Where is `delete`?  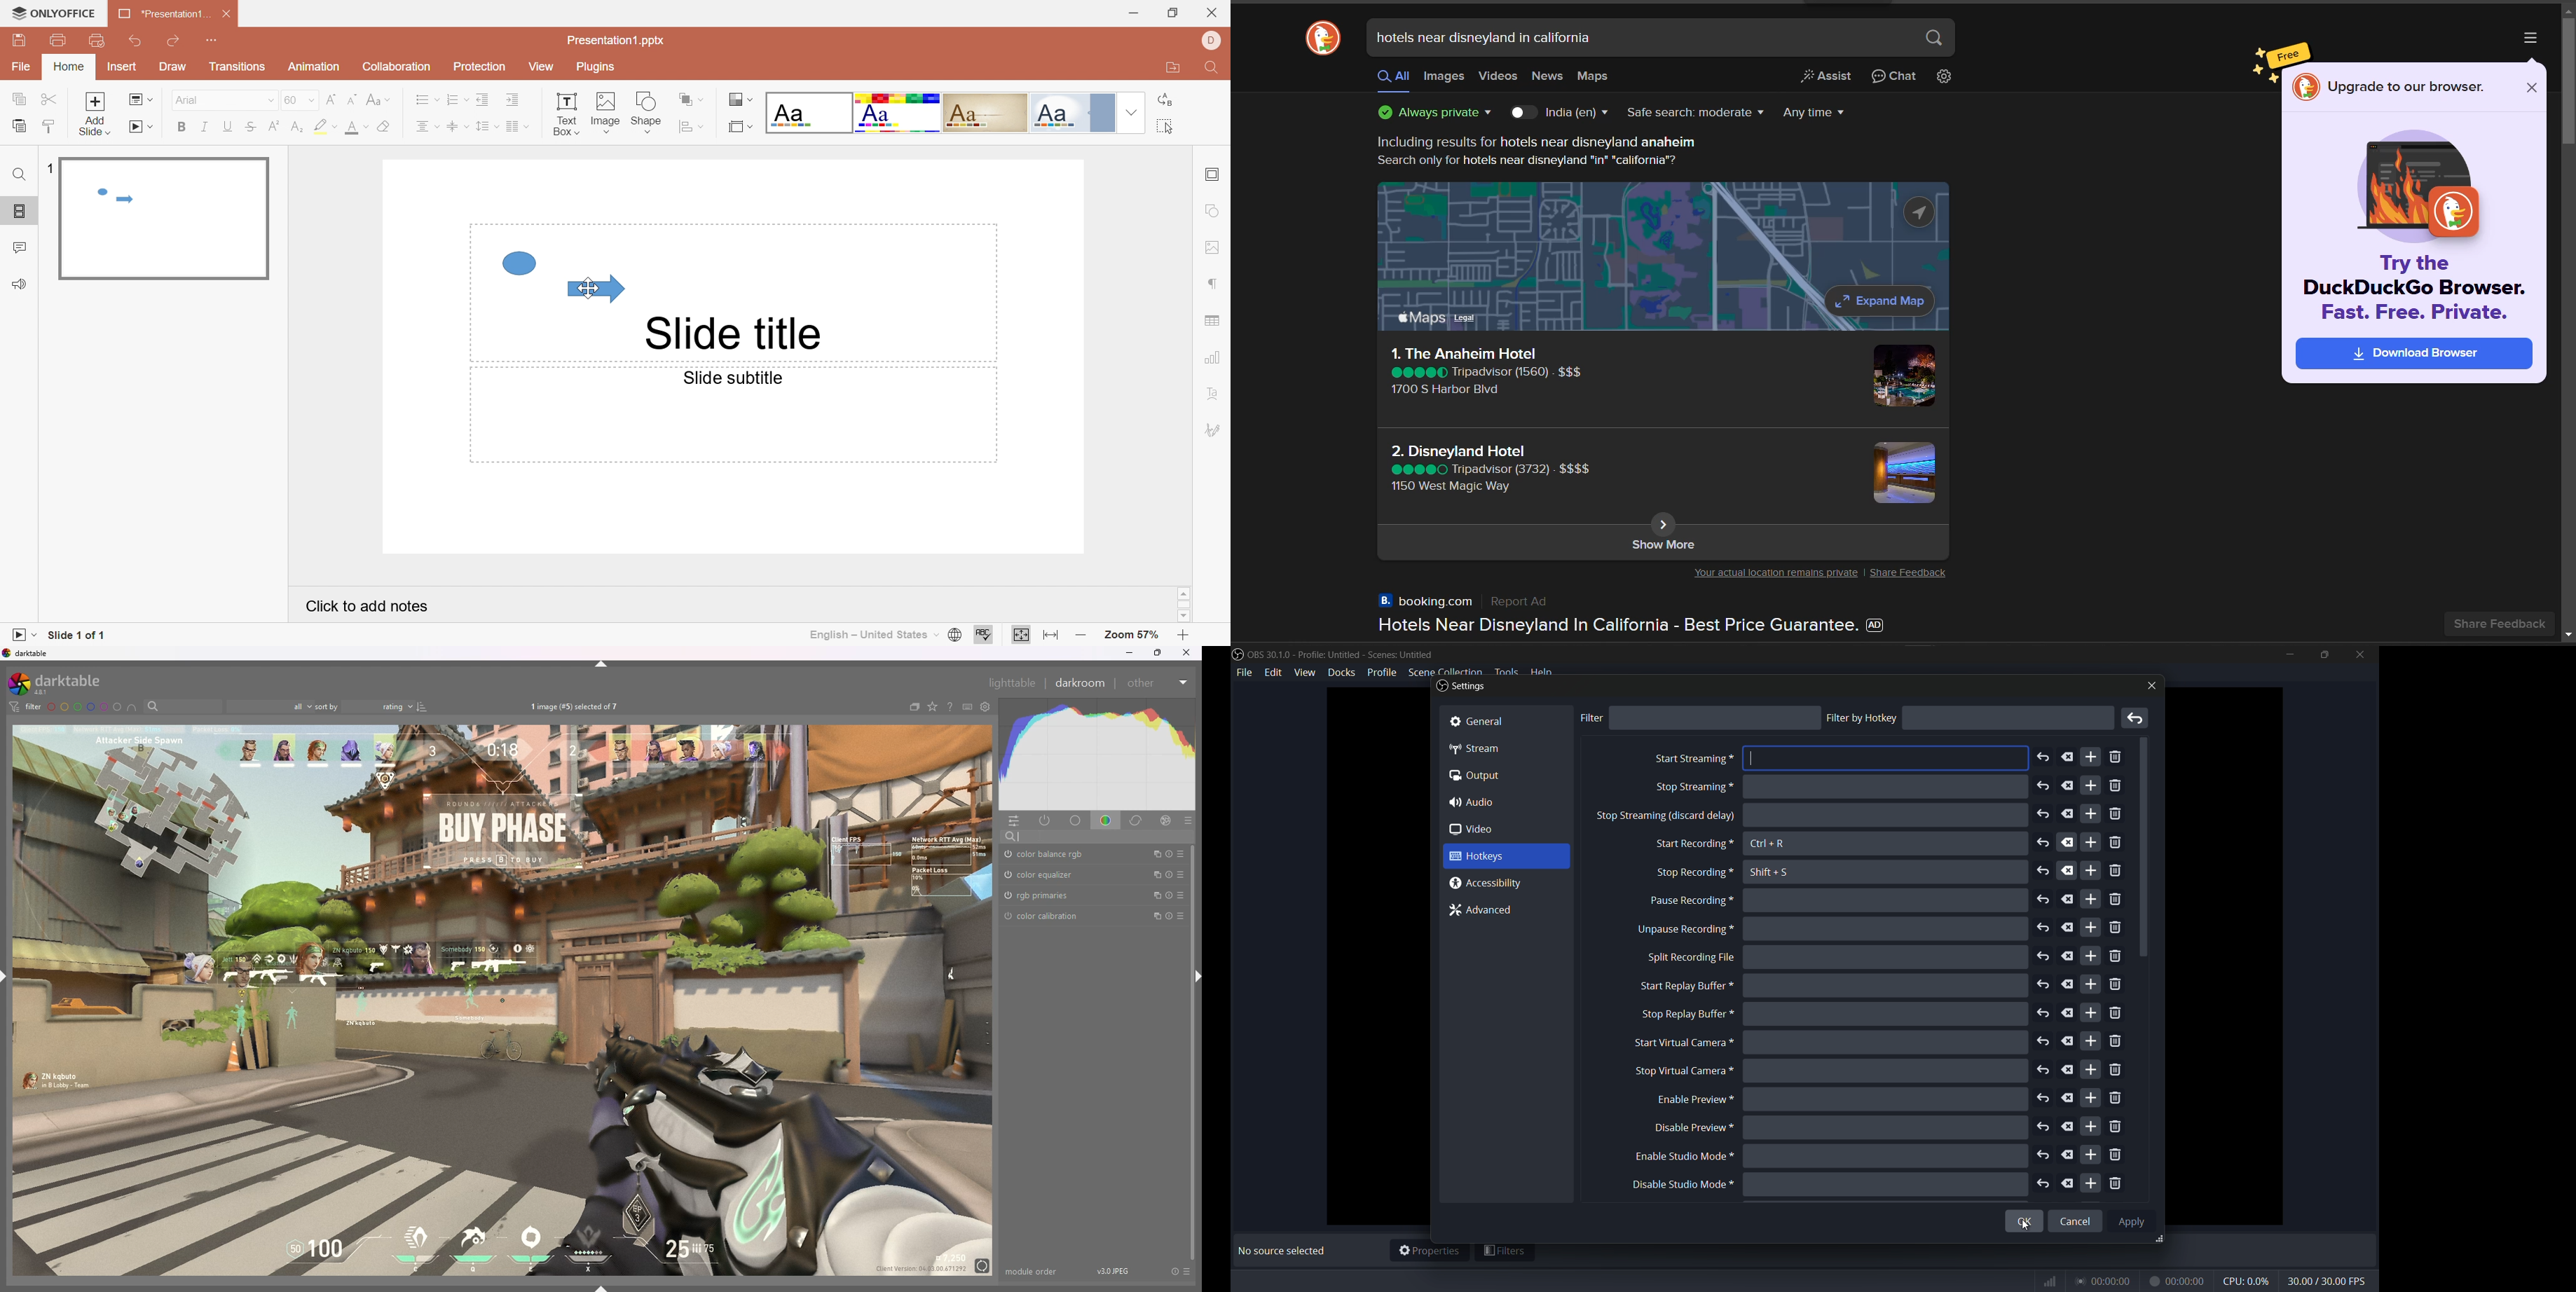
delete is located at coordinates (2068, 1127).